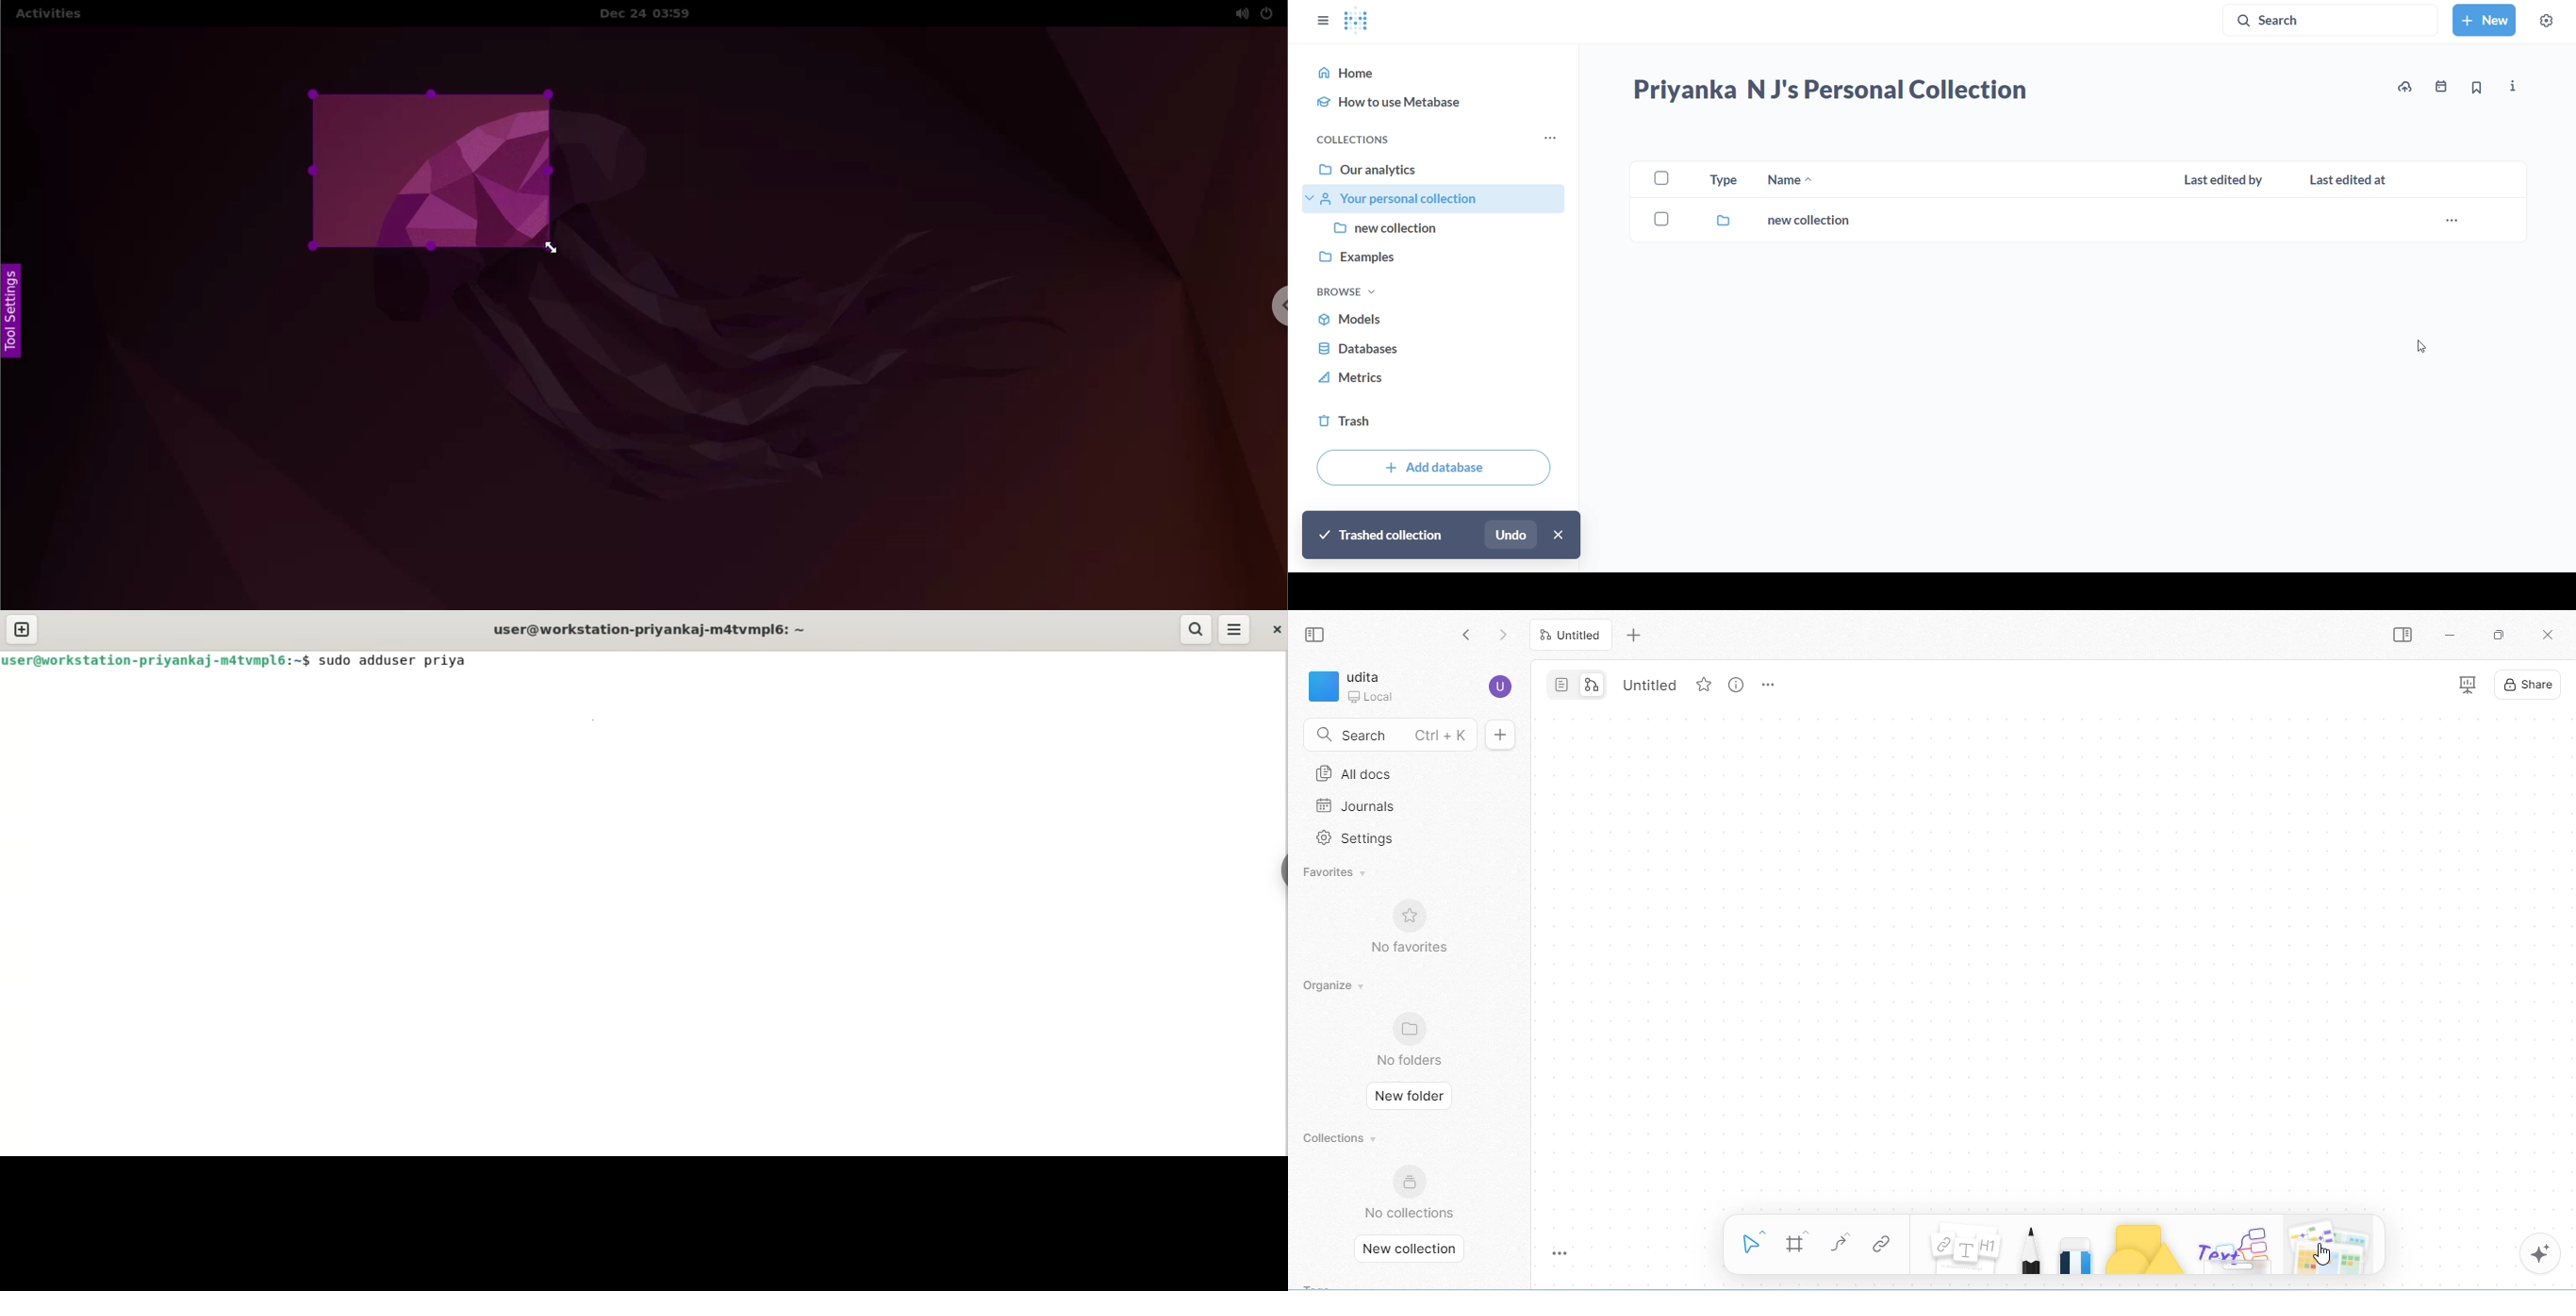 This screenshot has height=1316, width=2576. What do you see at coordinates (1737, 685) in the screenshot?
I see `view info` at bounding box center [1737, 685].